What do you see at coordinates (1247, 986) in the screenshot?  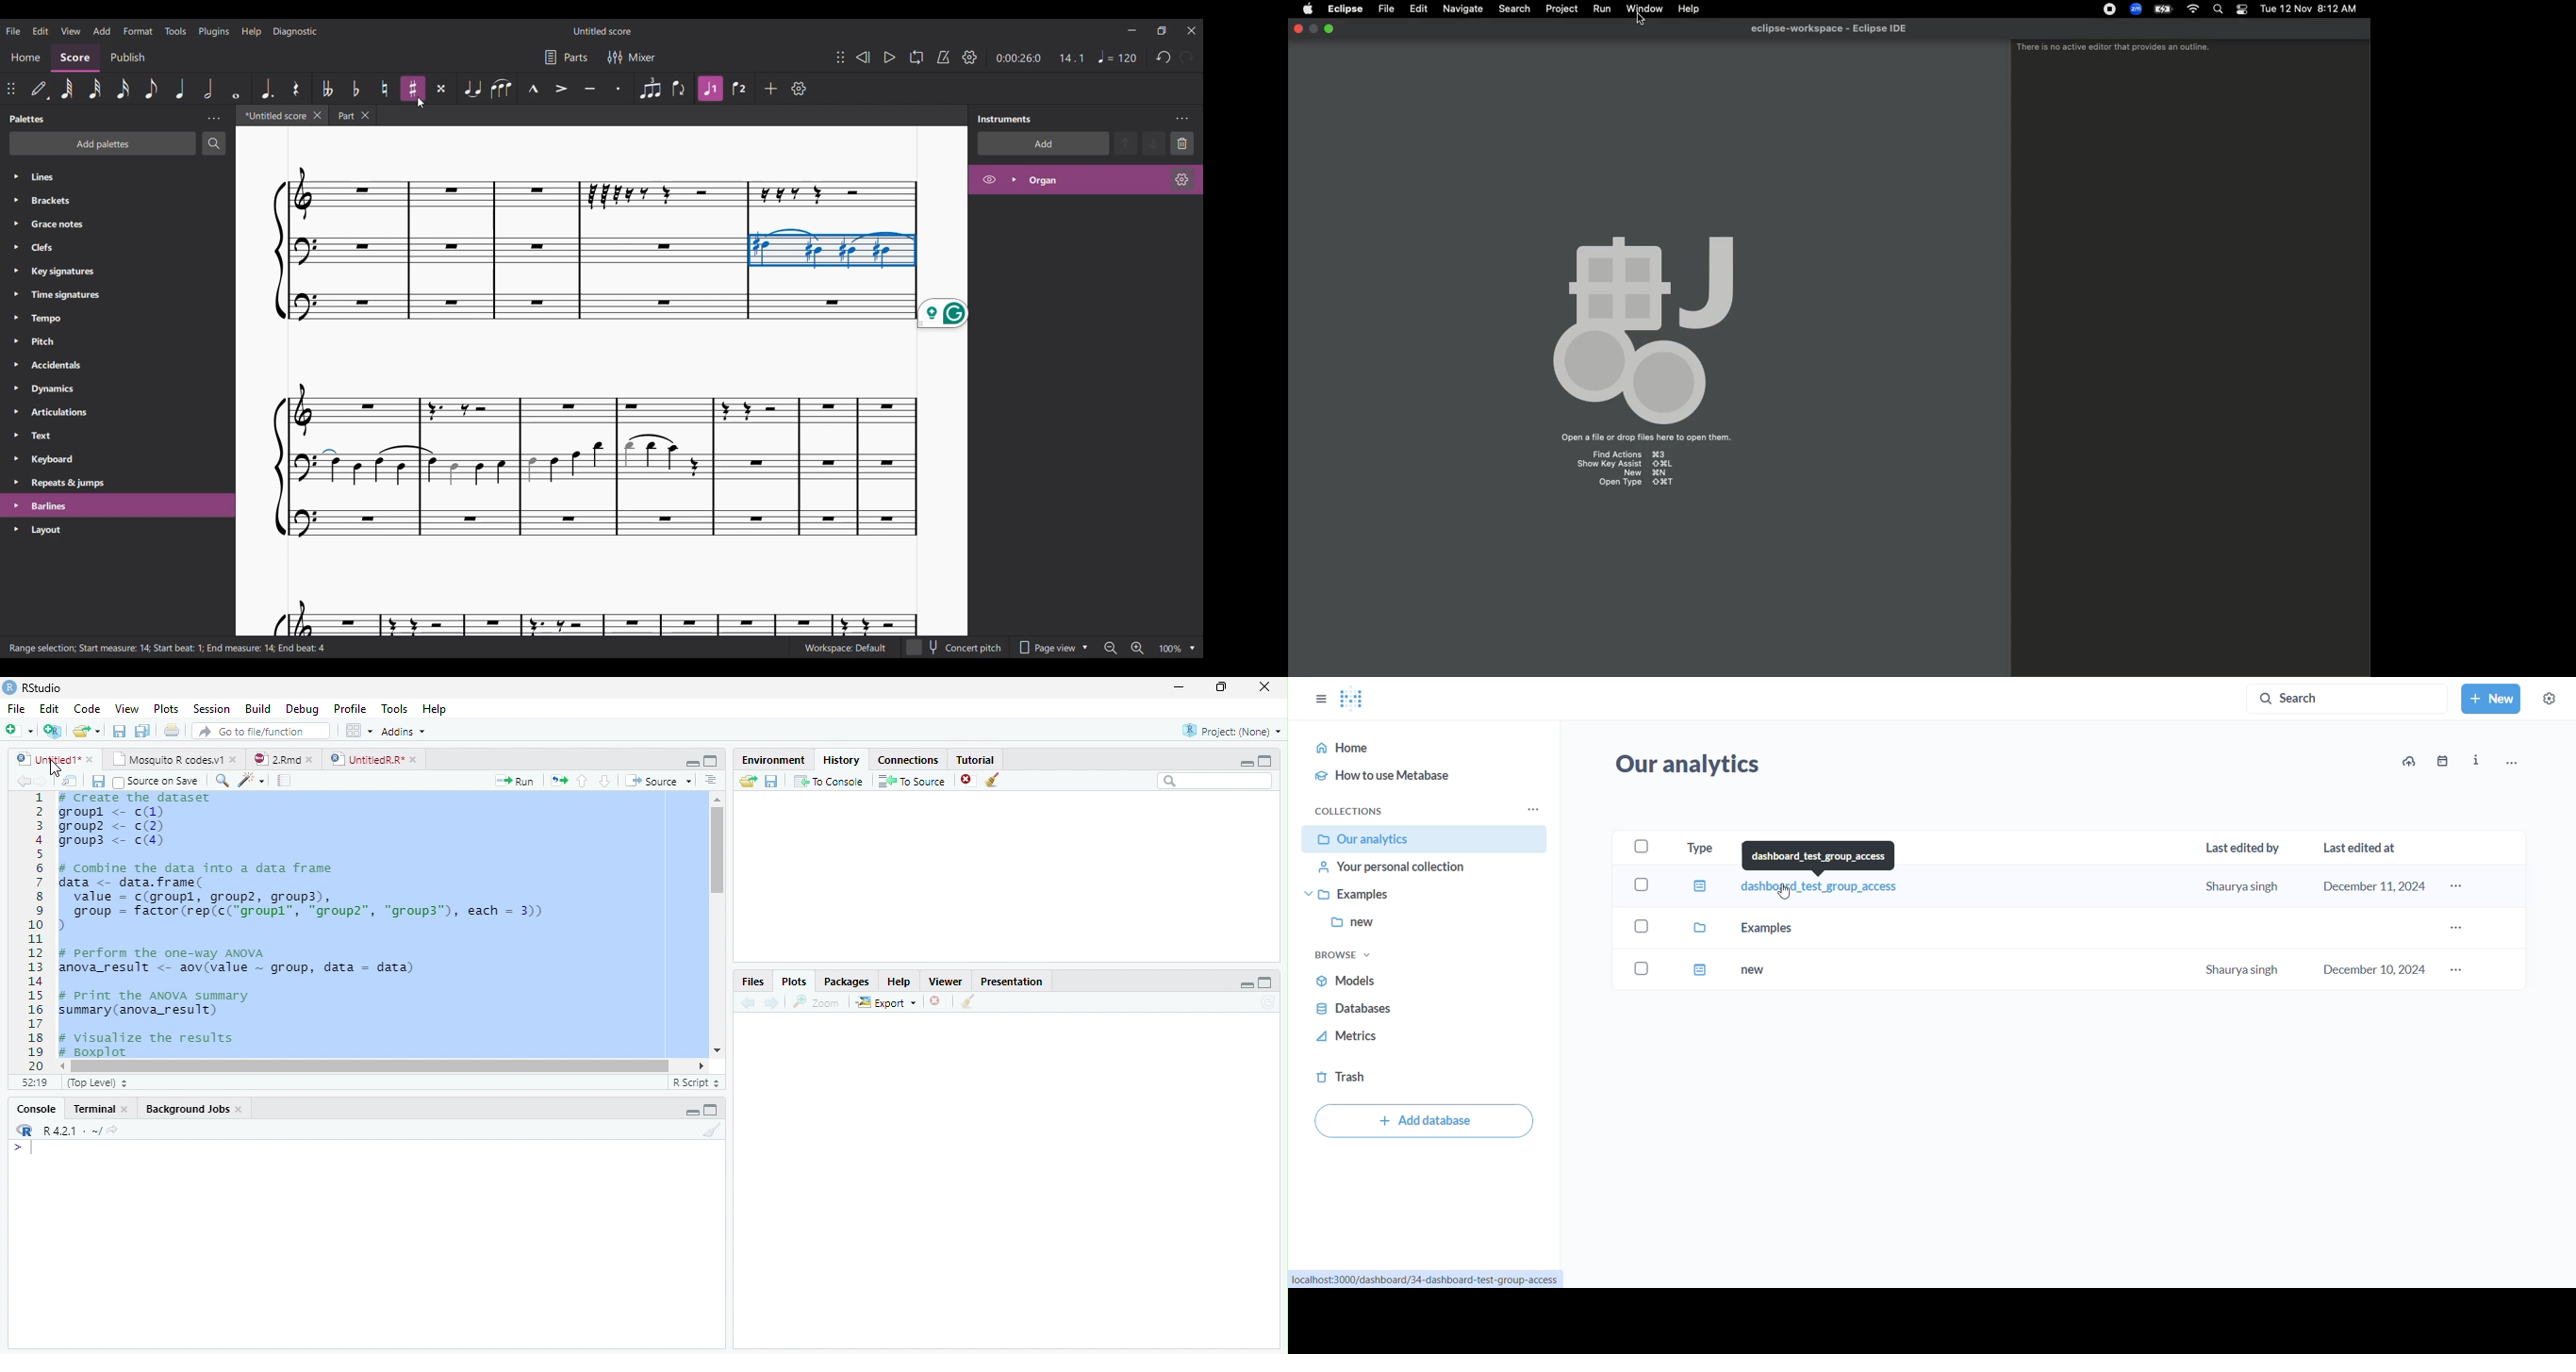 I see `Minimize` at bounding box center [1247, 986].